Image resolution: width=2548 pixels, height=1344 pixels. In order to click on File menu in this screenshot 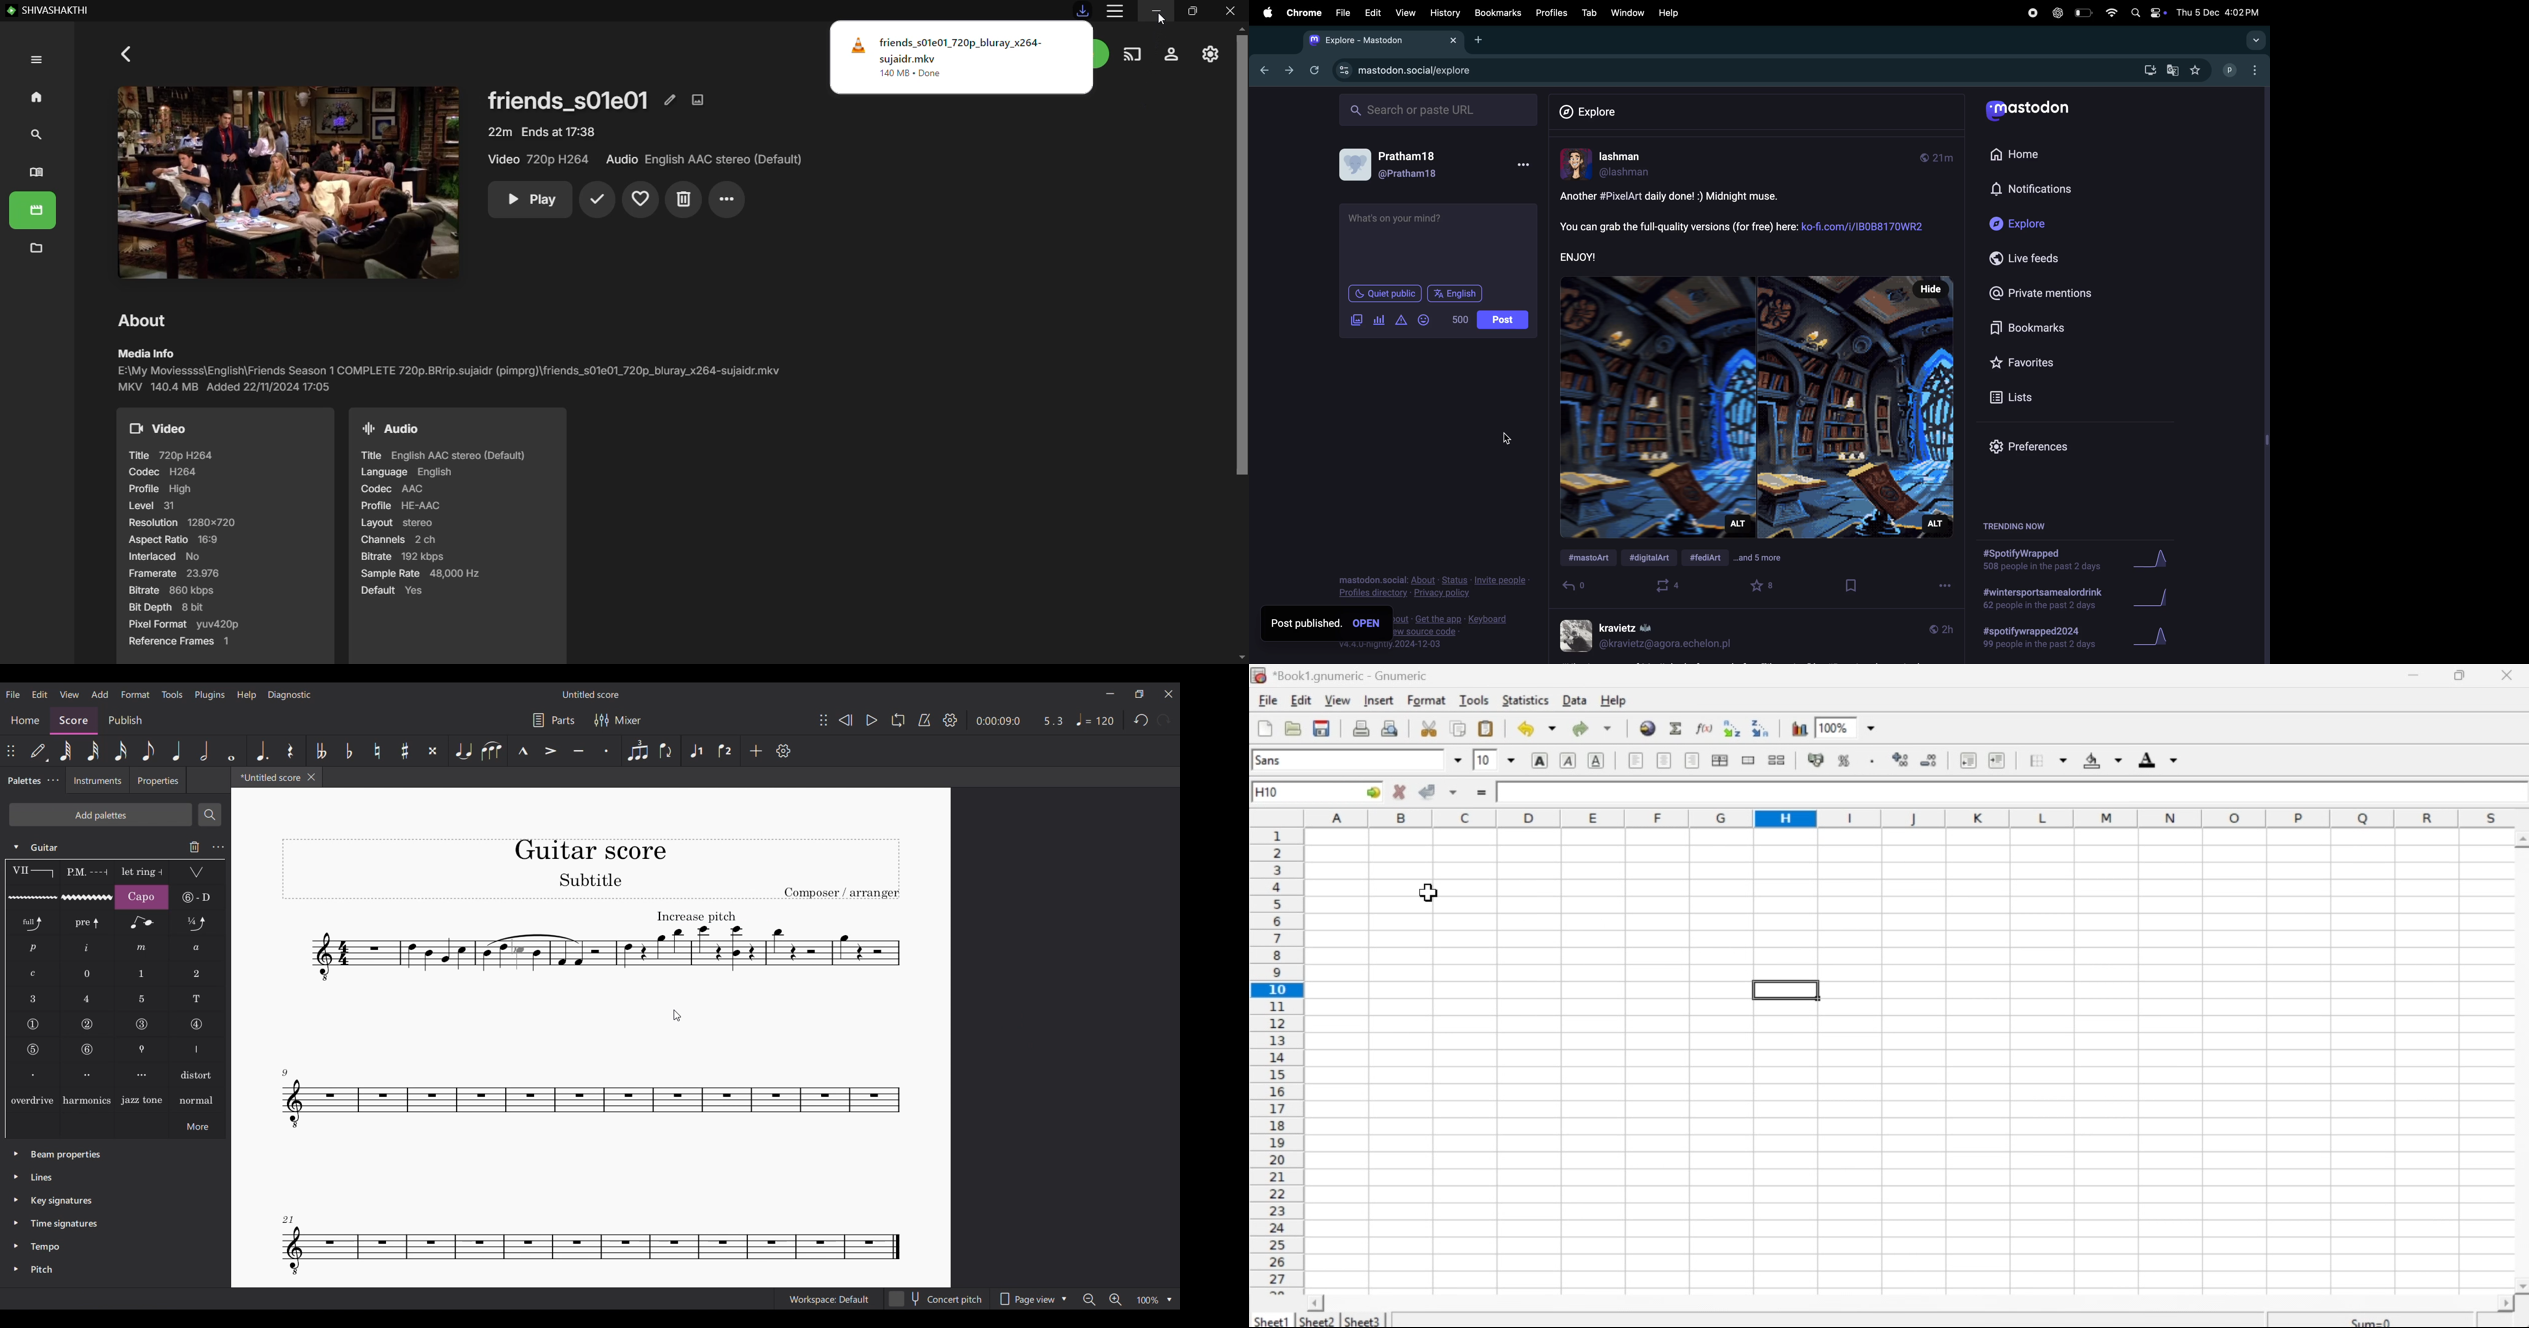, I will do `click(14, 694)`.